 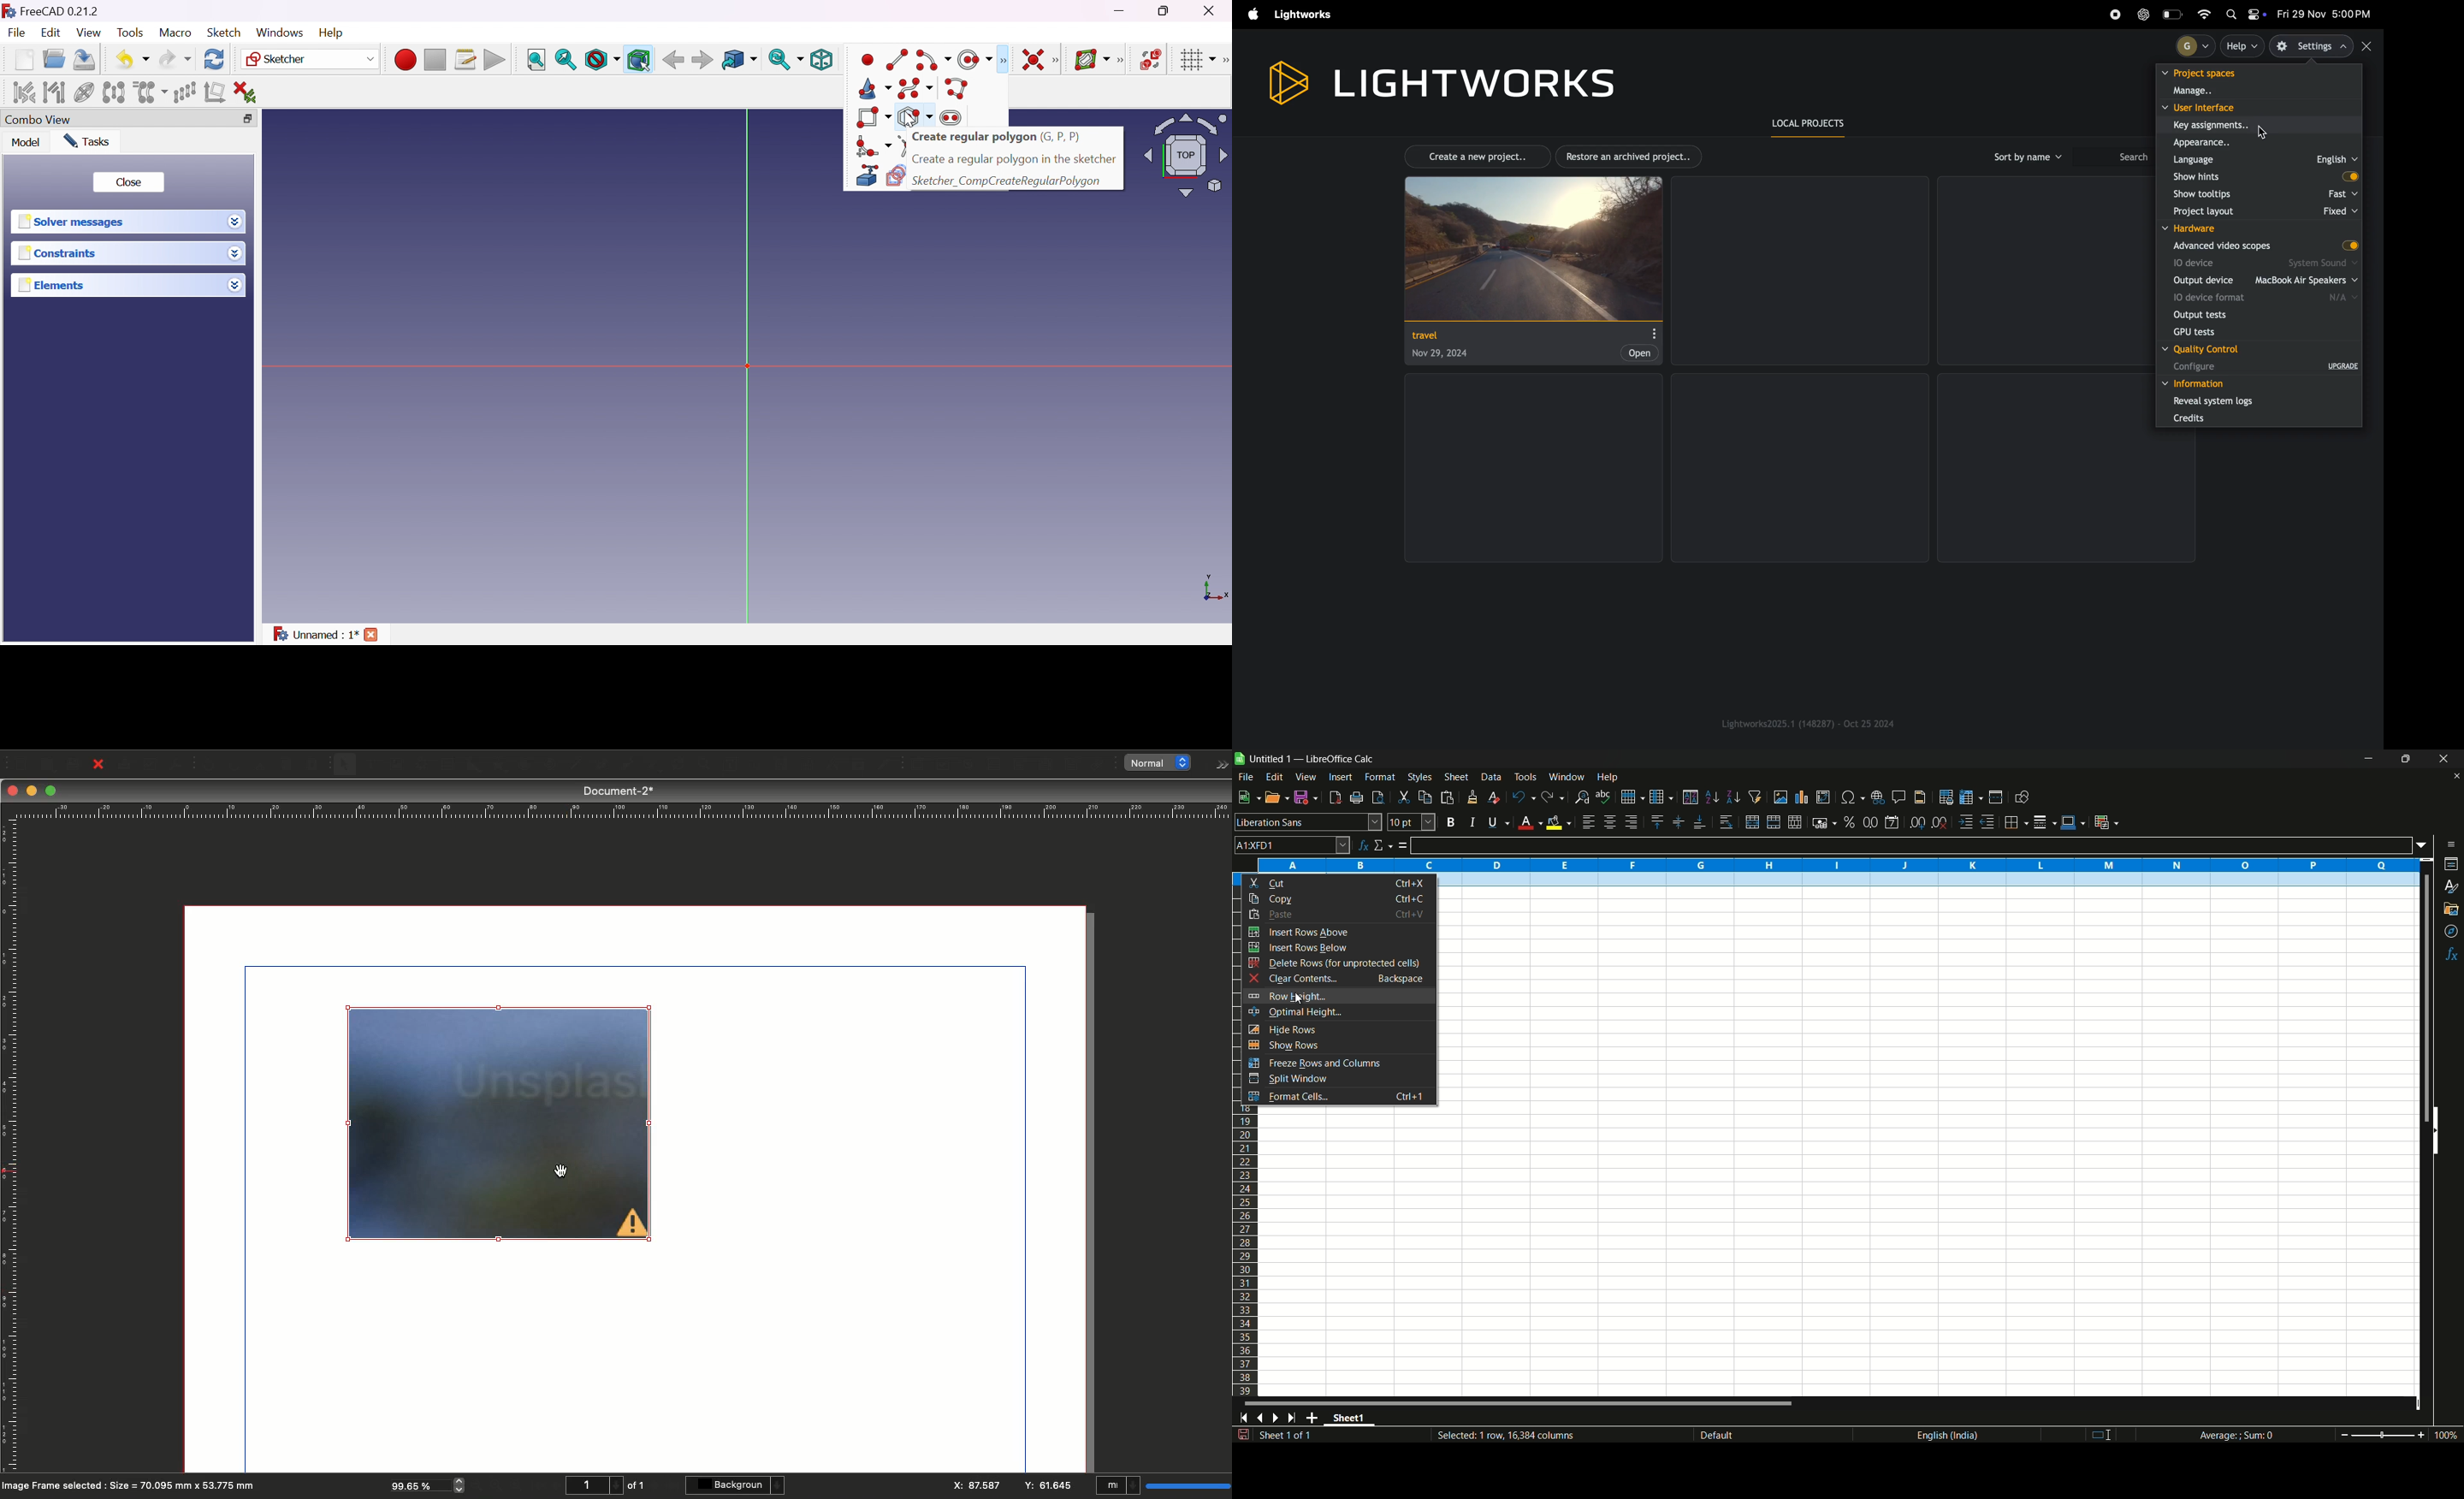 What do you see at coordinates (33, 791) in the screenshot?
I see `Minimize` at bounding box center [33, 791].